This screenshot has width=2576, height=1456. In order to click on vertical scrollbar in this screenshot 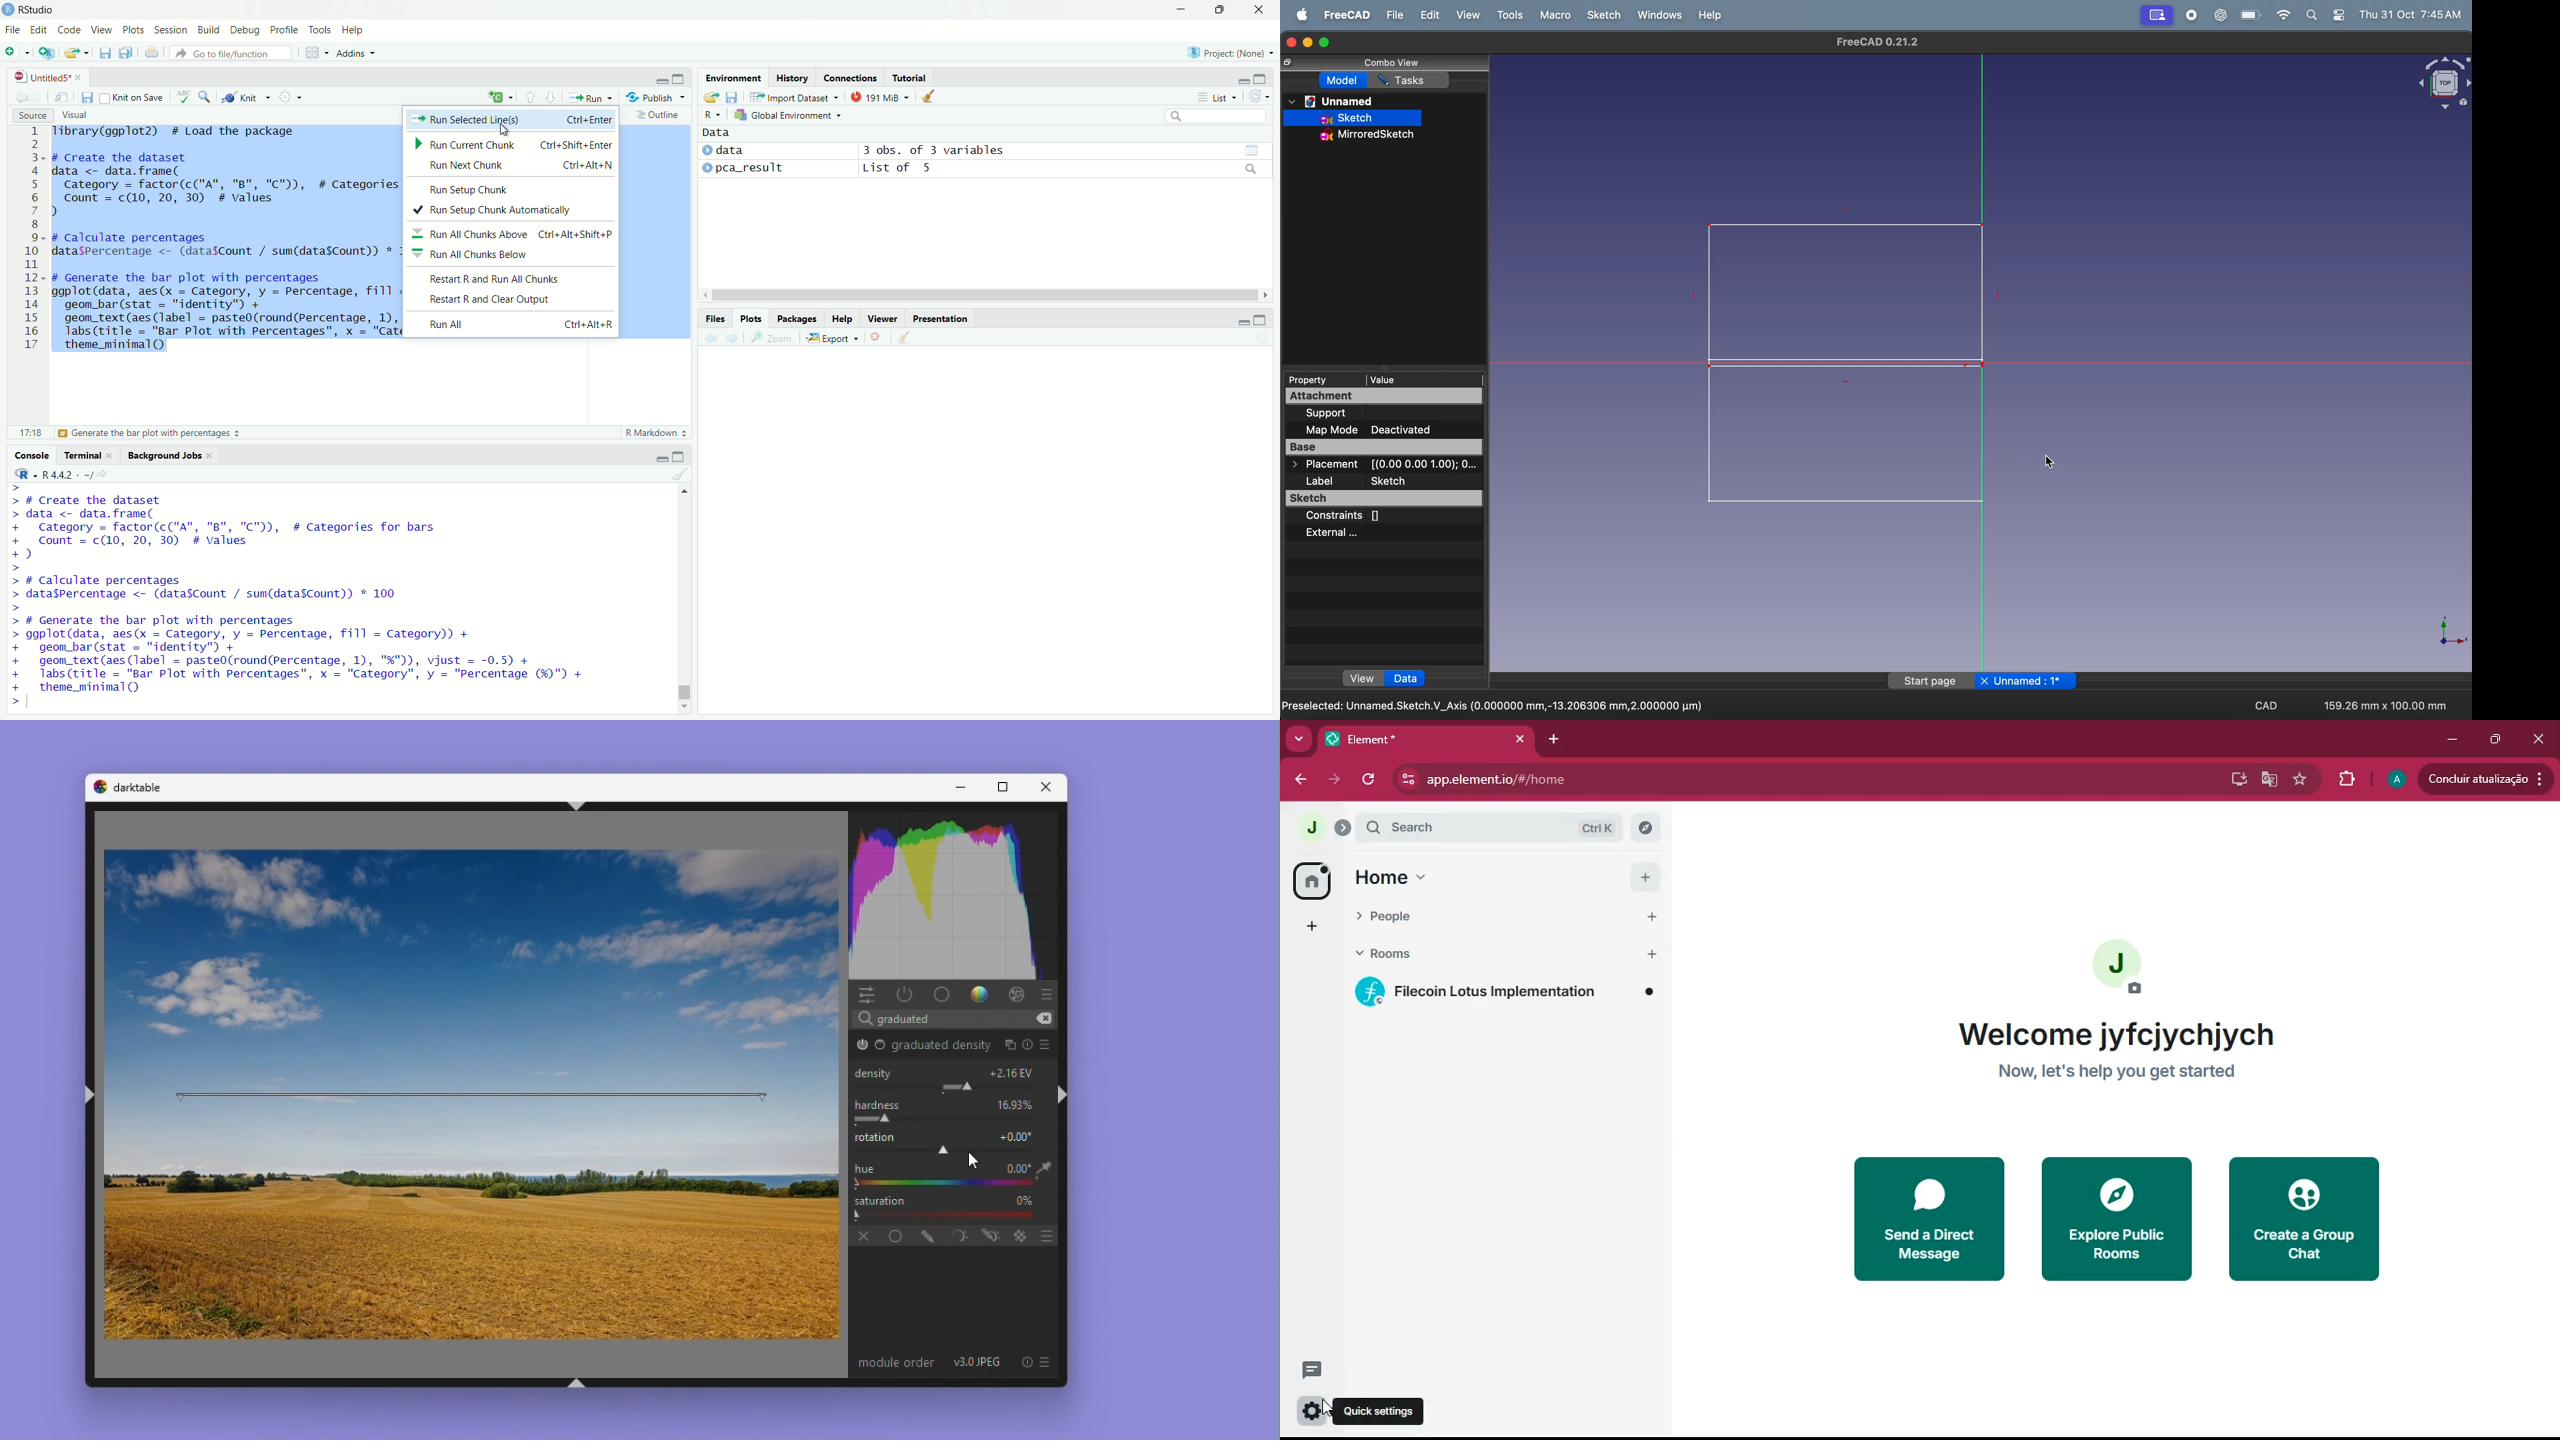, I will do `click(682, 670)`.